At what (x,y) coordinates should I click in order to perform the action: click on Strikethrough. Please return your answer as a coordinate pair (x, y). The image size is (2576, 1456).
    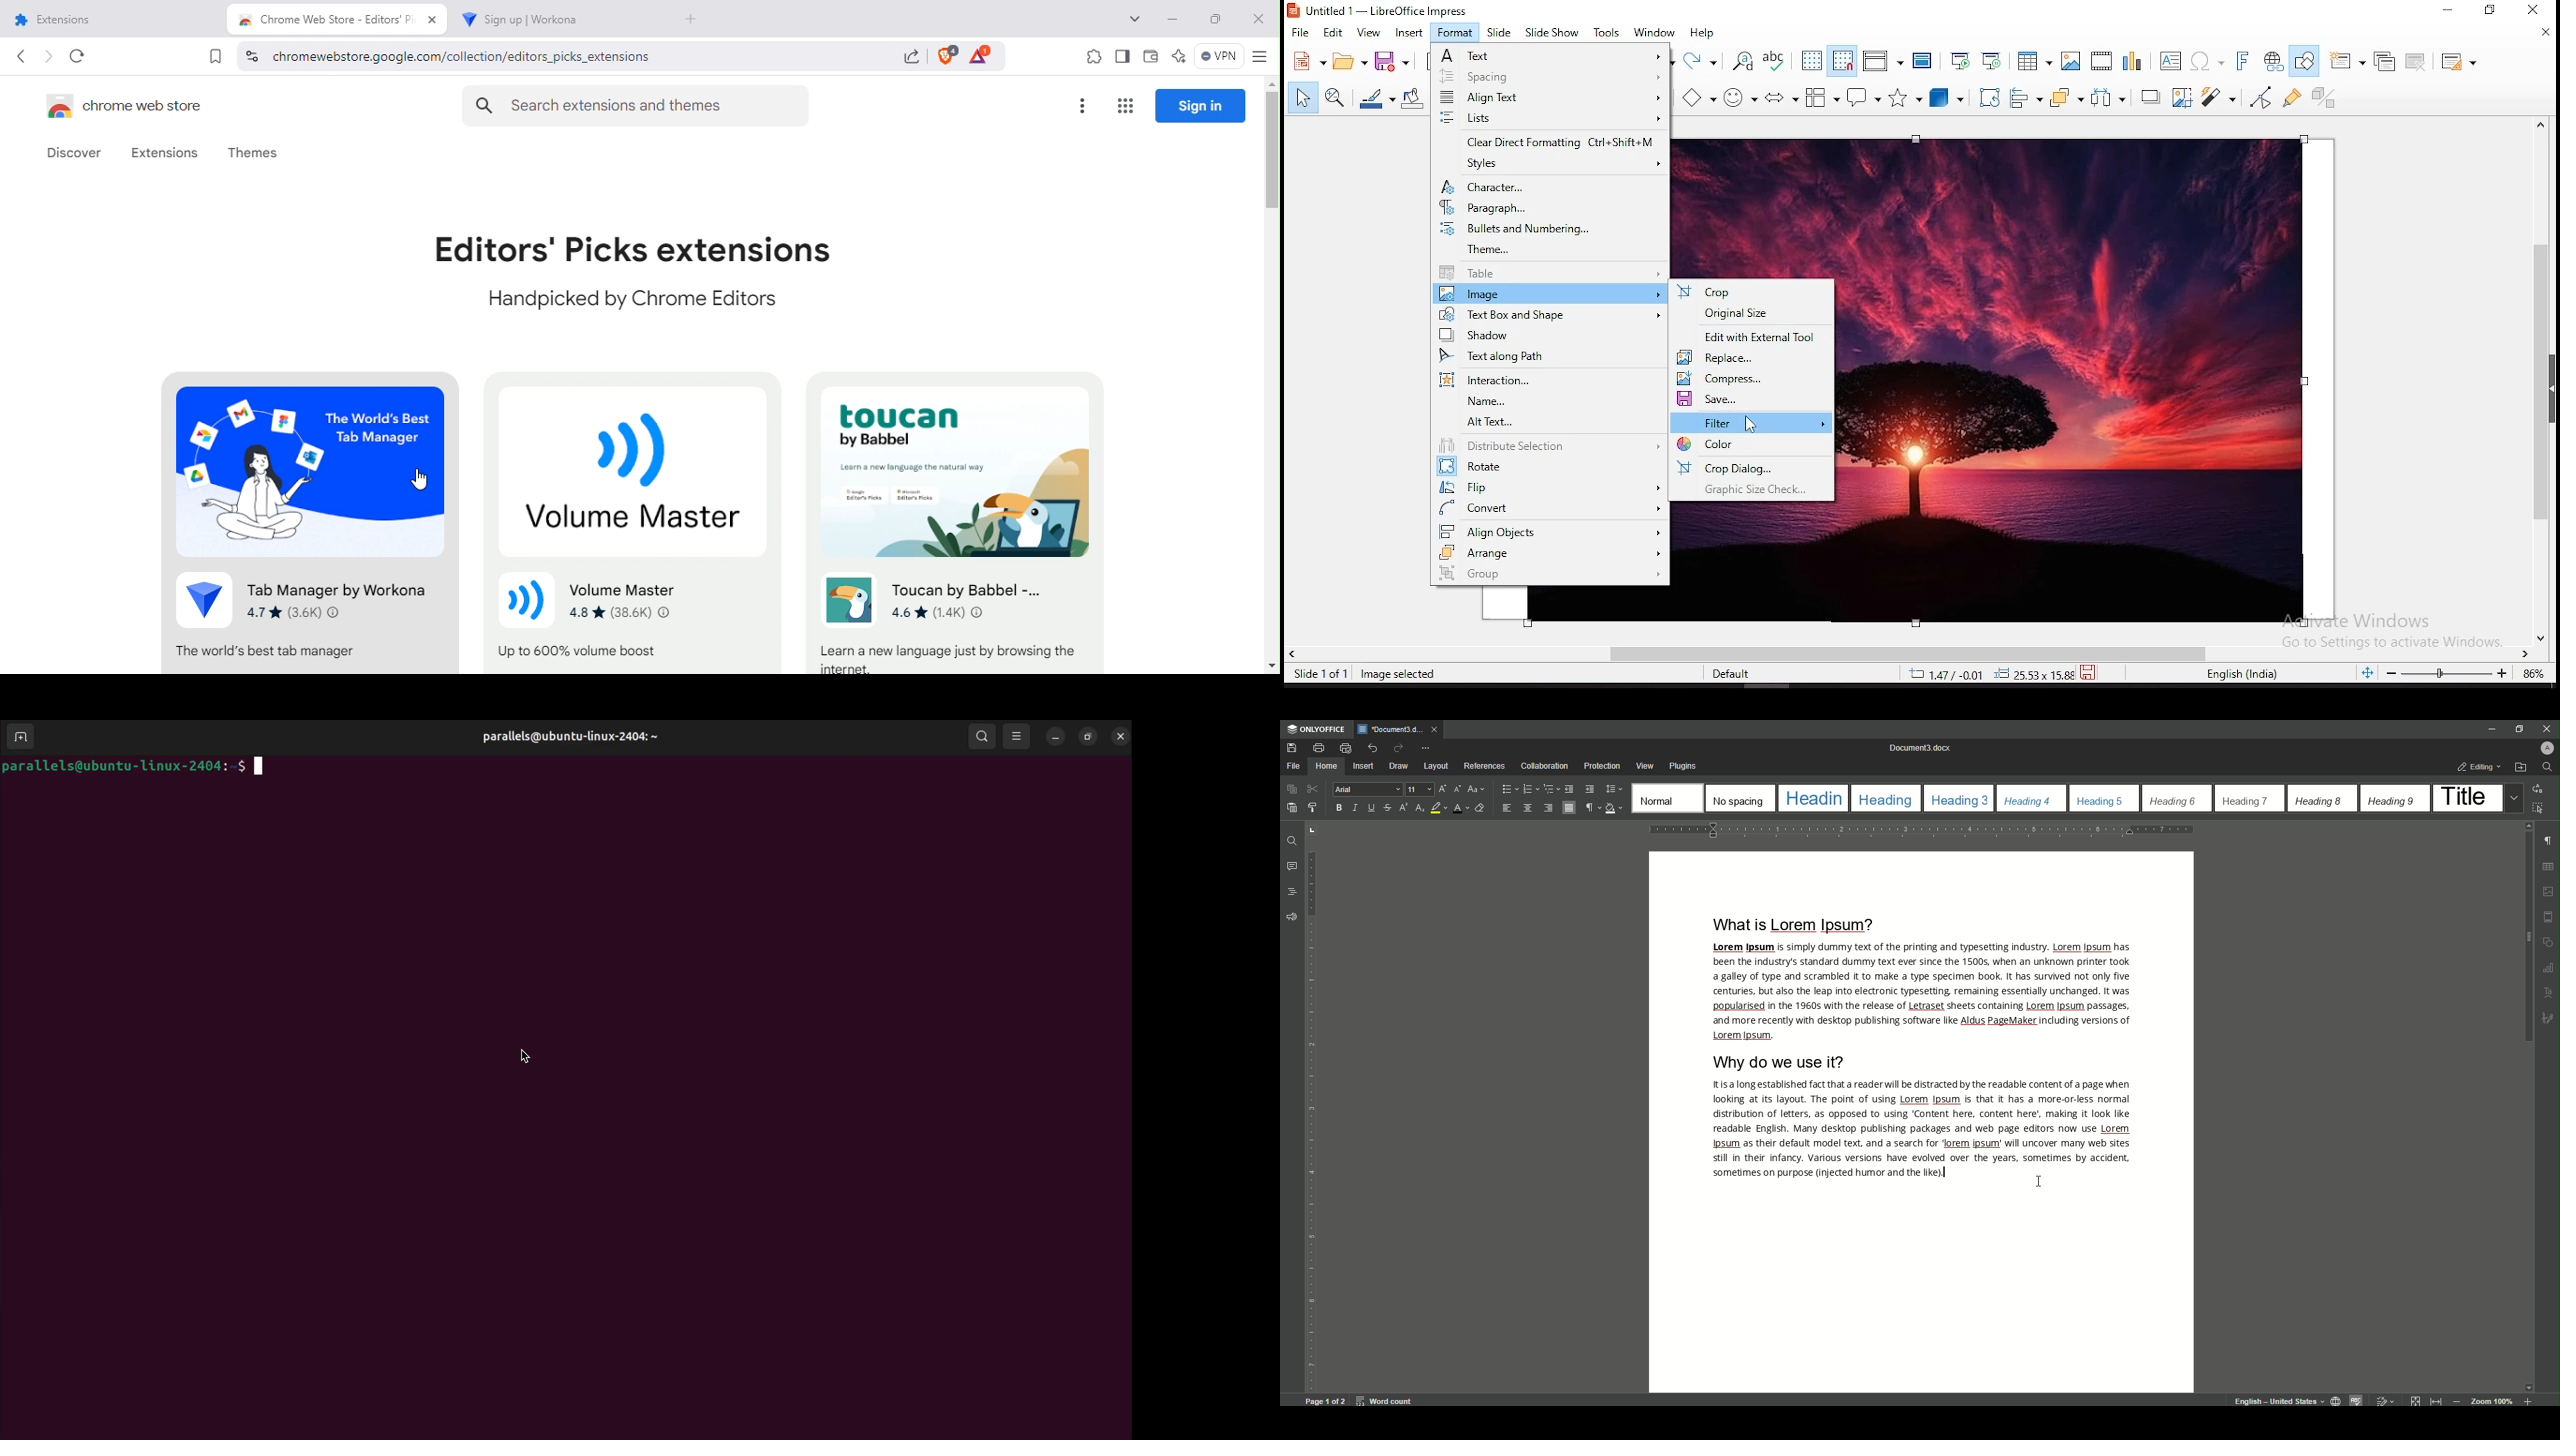
    Looking at the image, I should click on (1386, 808).